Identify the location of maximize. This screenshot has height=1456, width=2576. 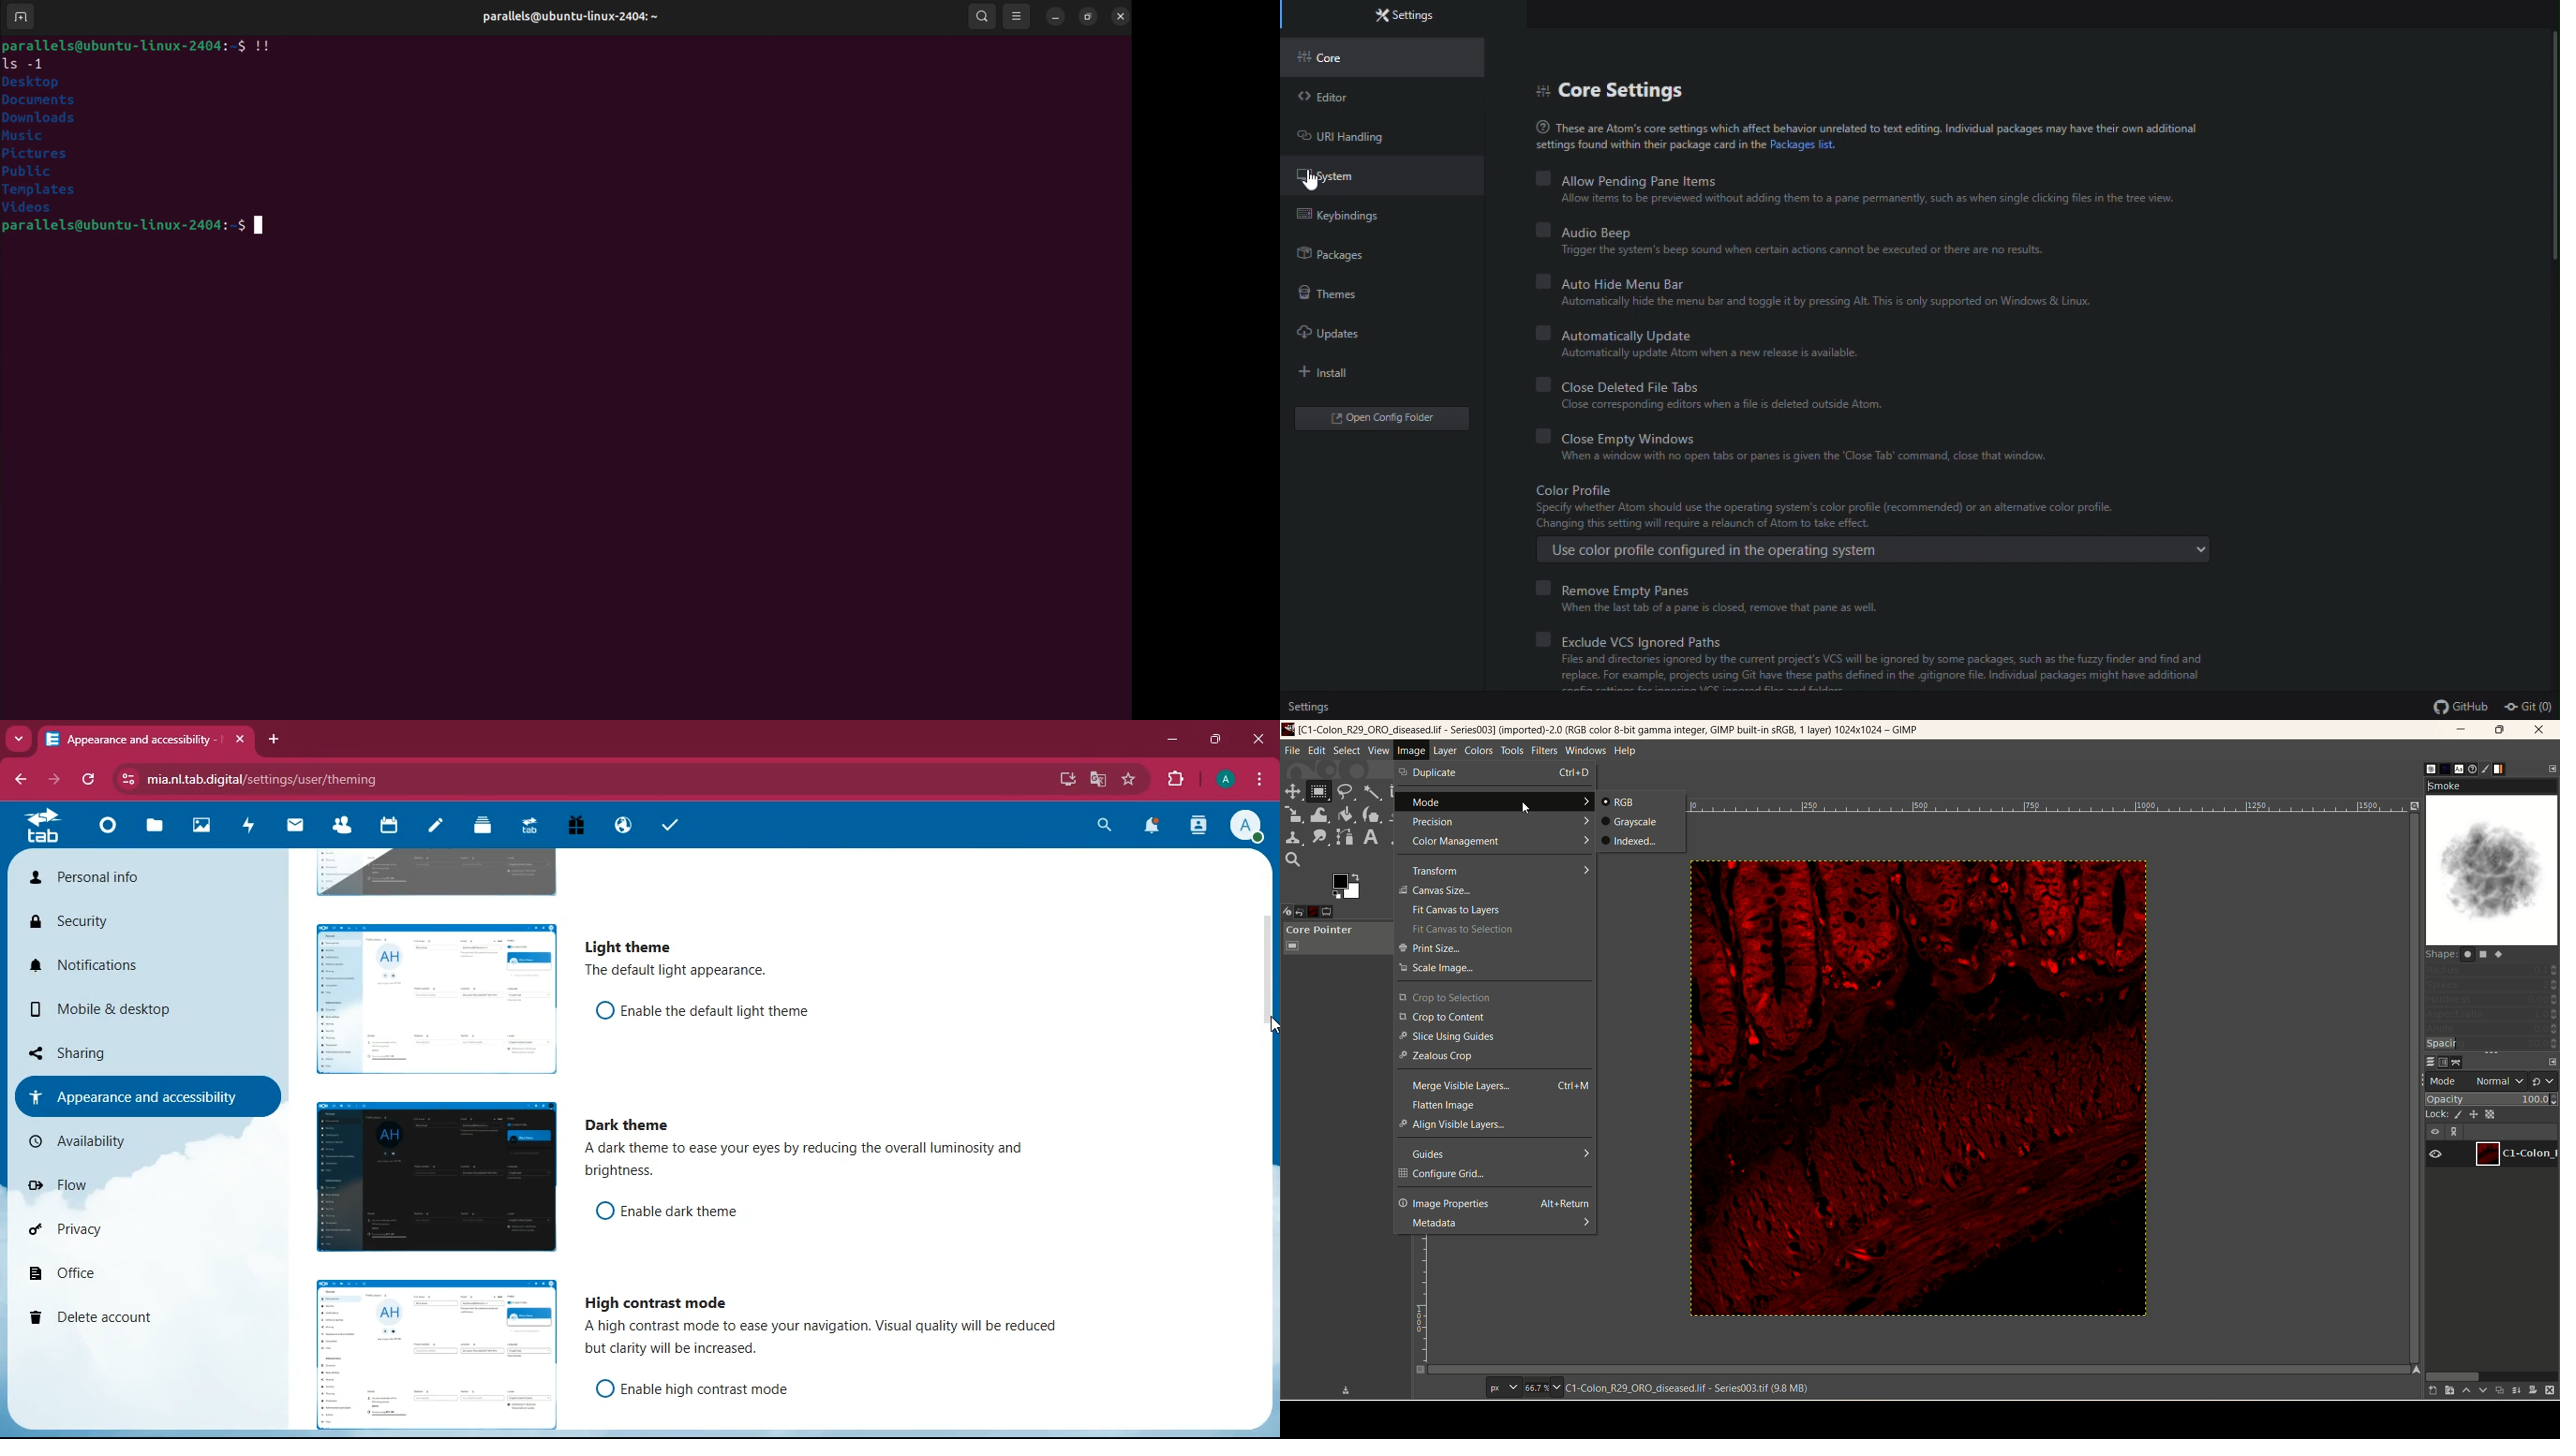
(1216, 741).